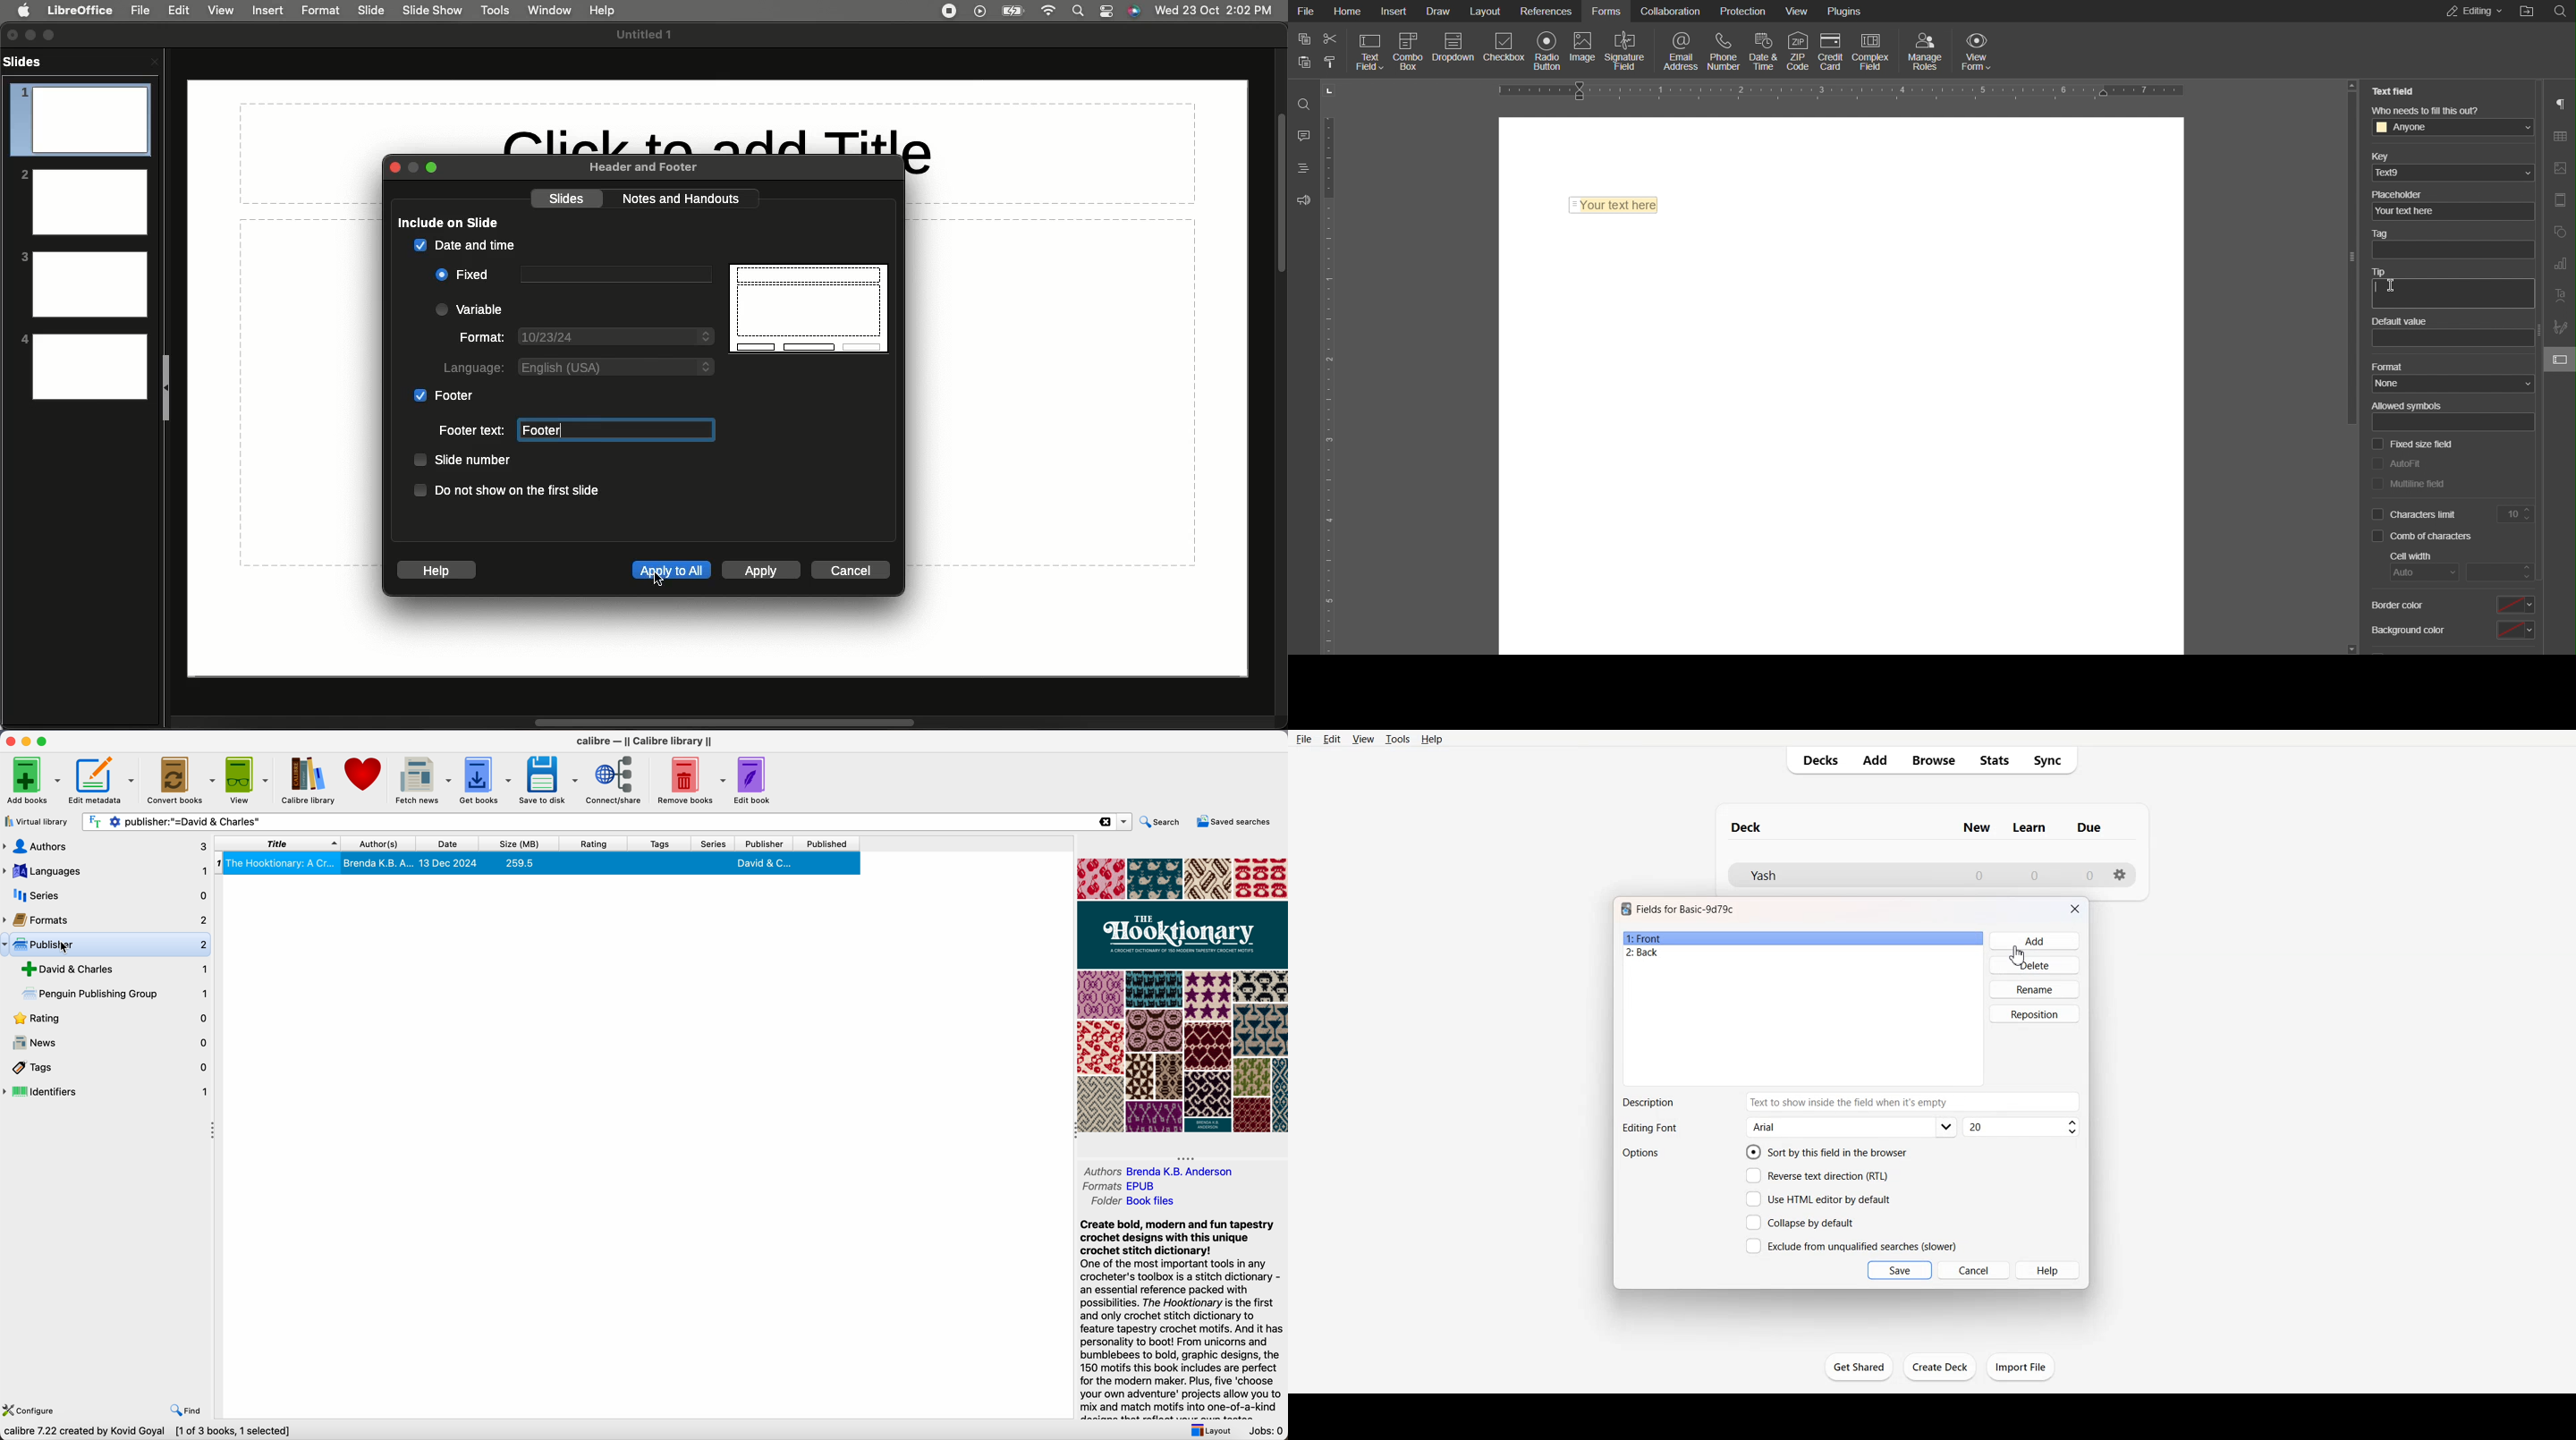 The image size is (2576, 1456). I want to click on Help, so click(2049, 1271).